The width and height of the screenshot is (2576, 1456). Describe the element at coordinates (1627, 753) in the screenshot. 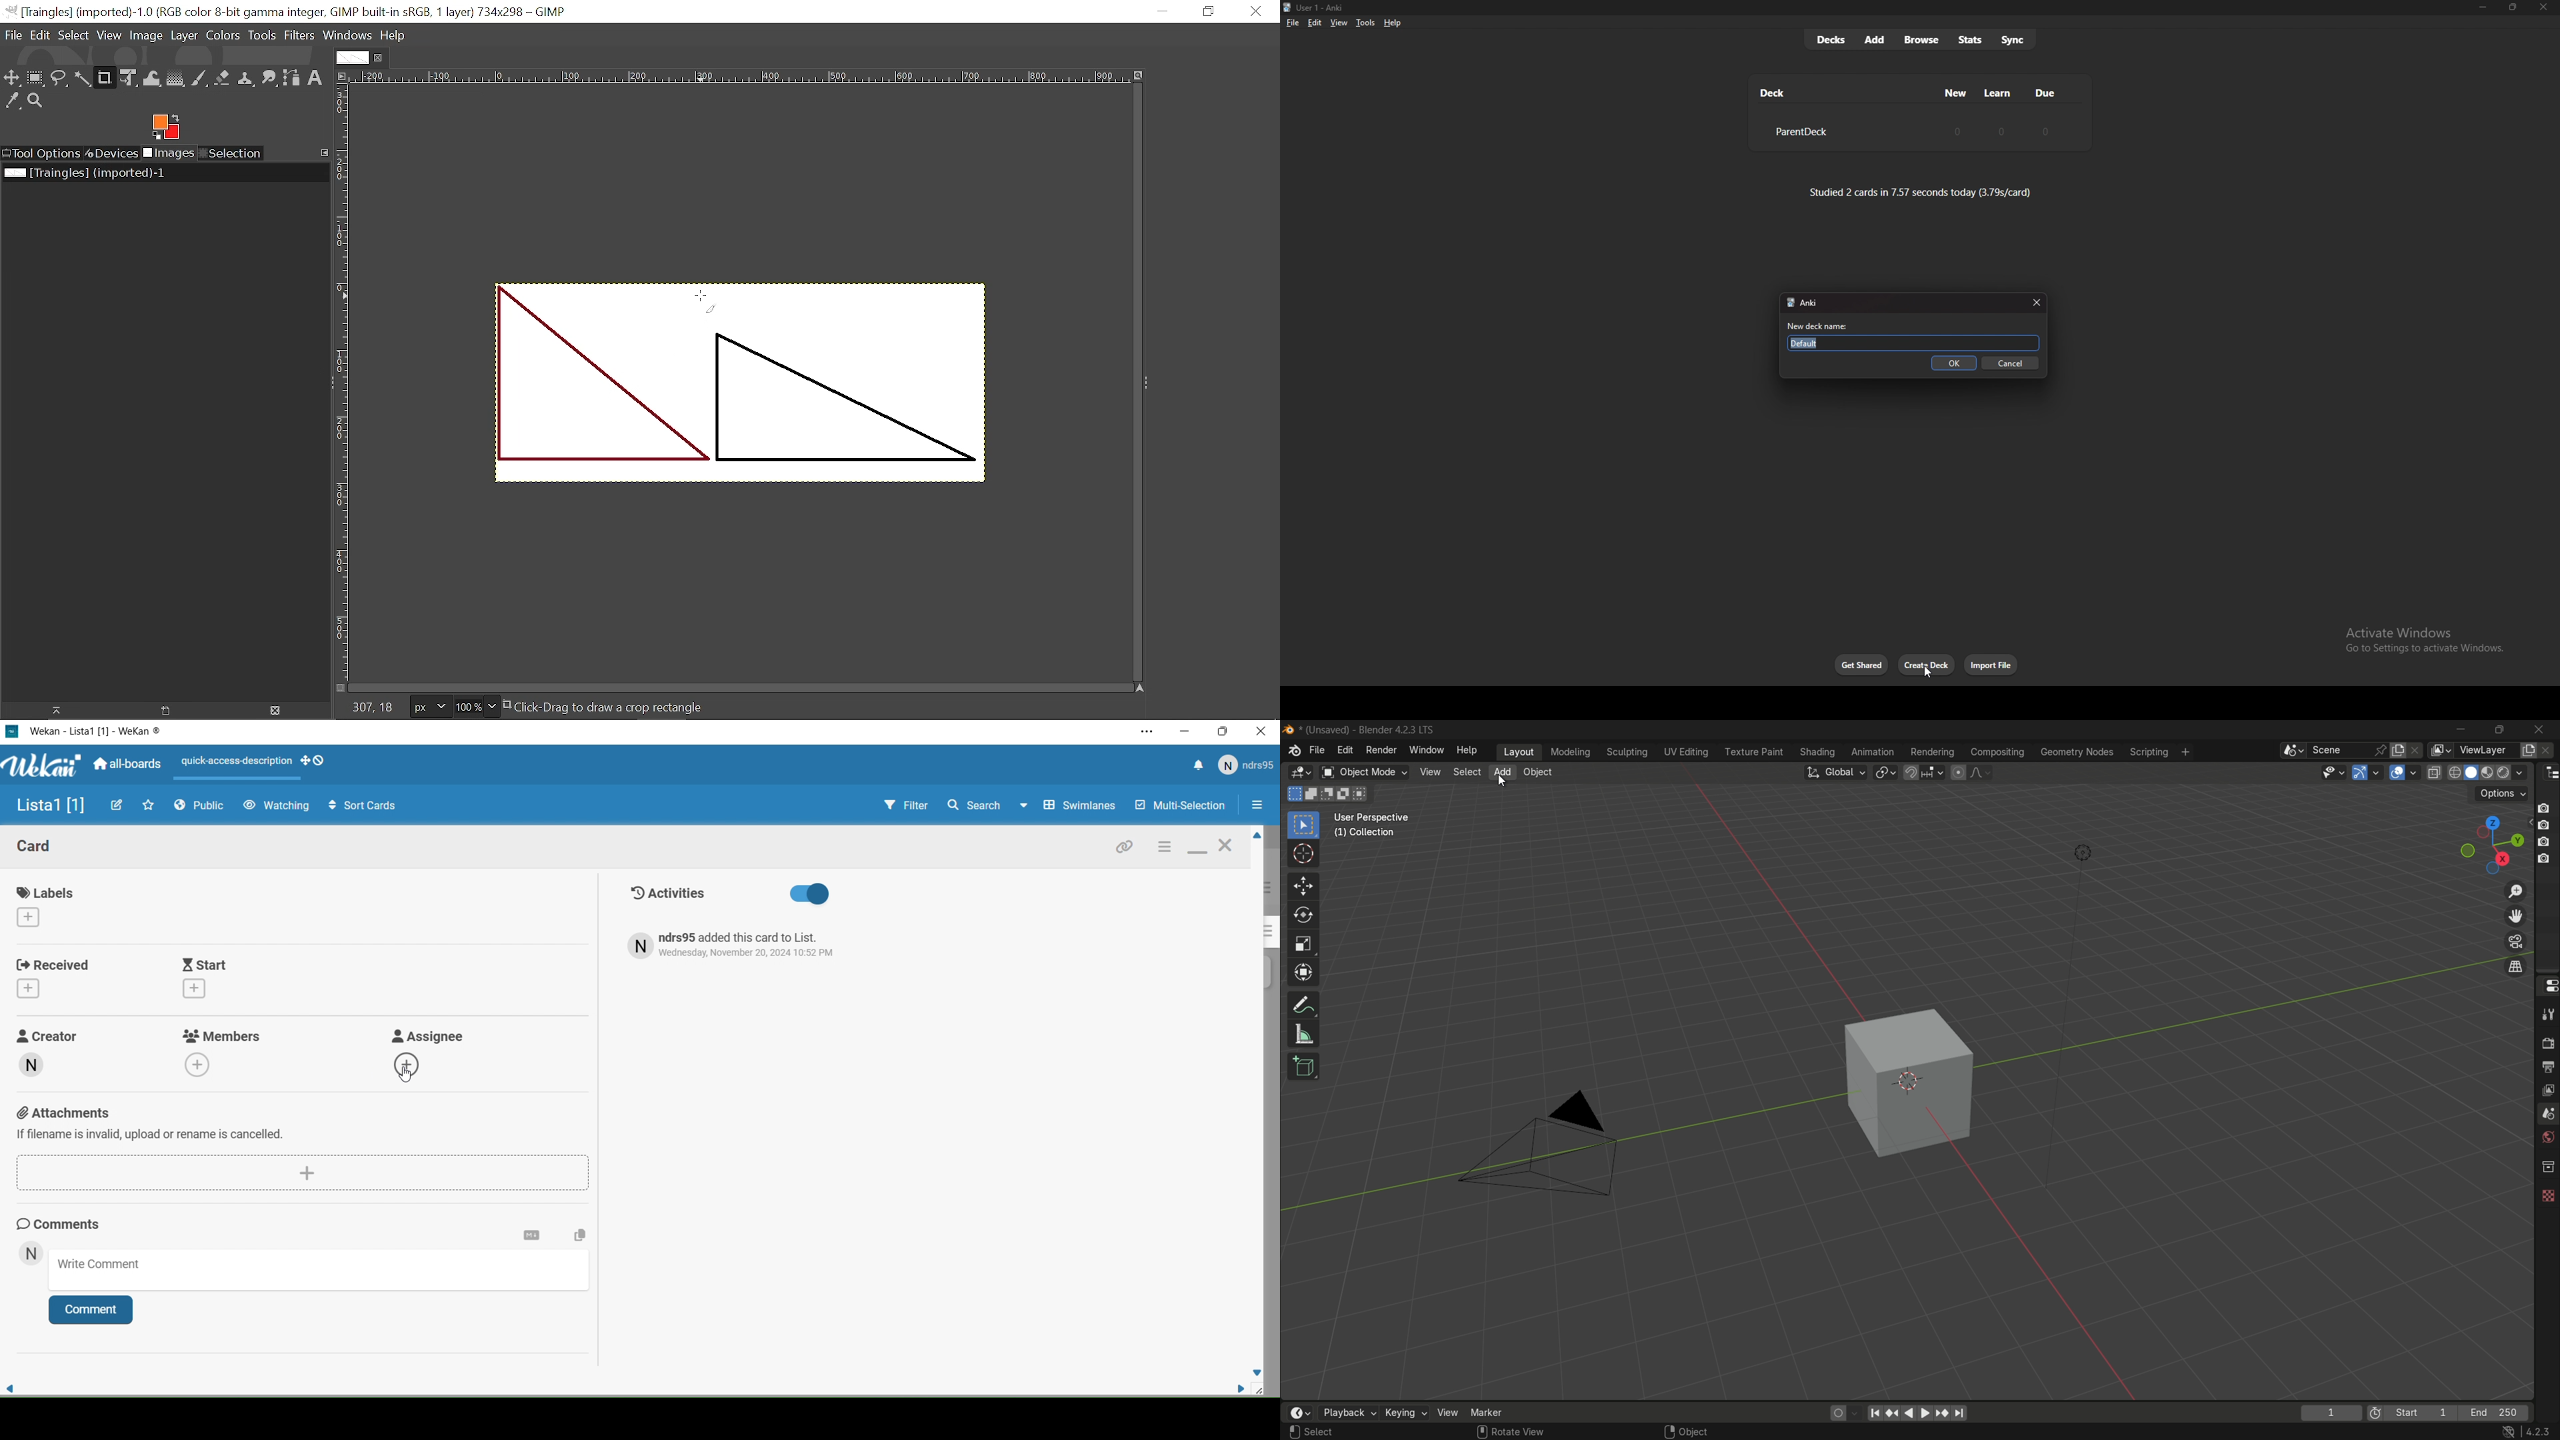

I see `sculpting menu` at that location.